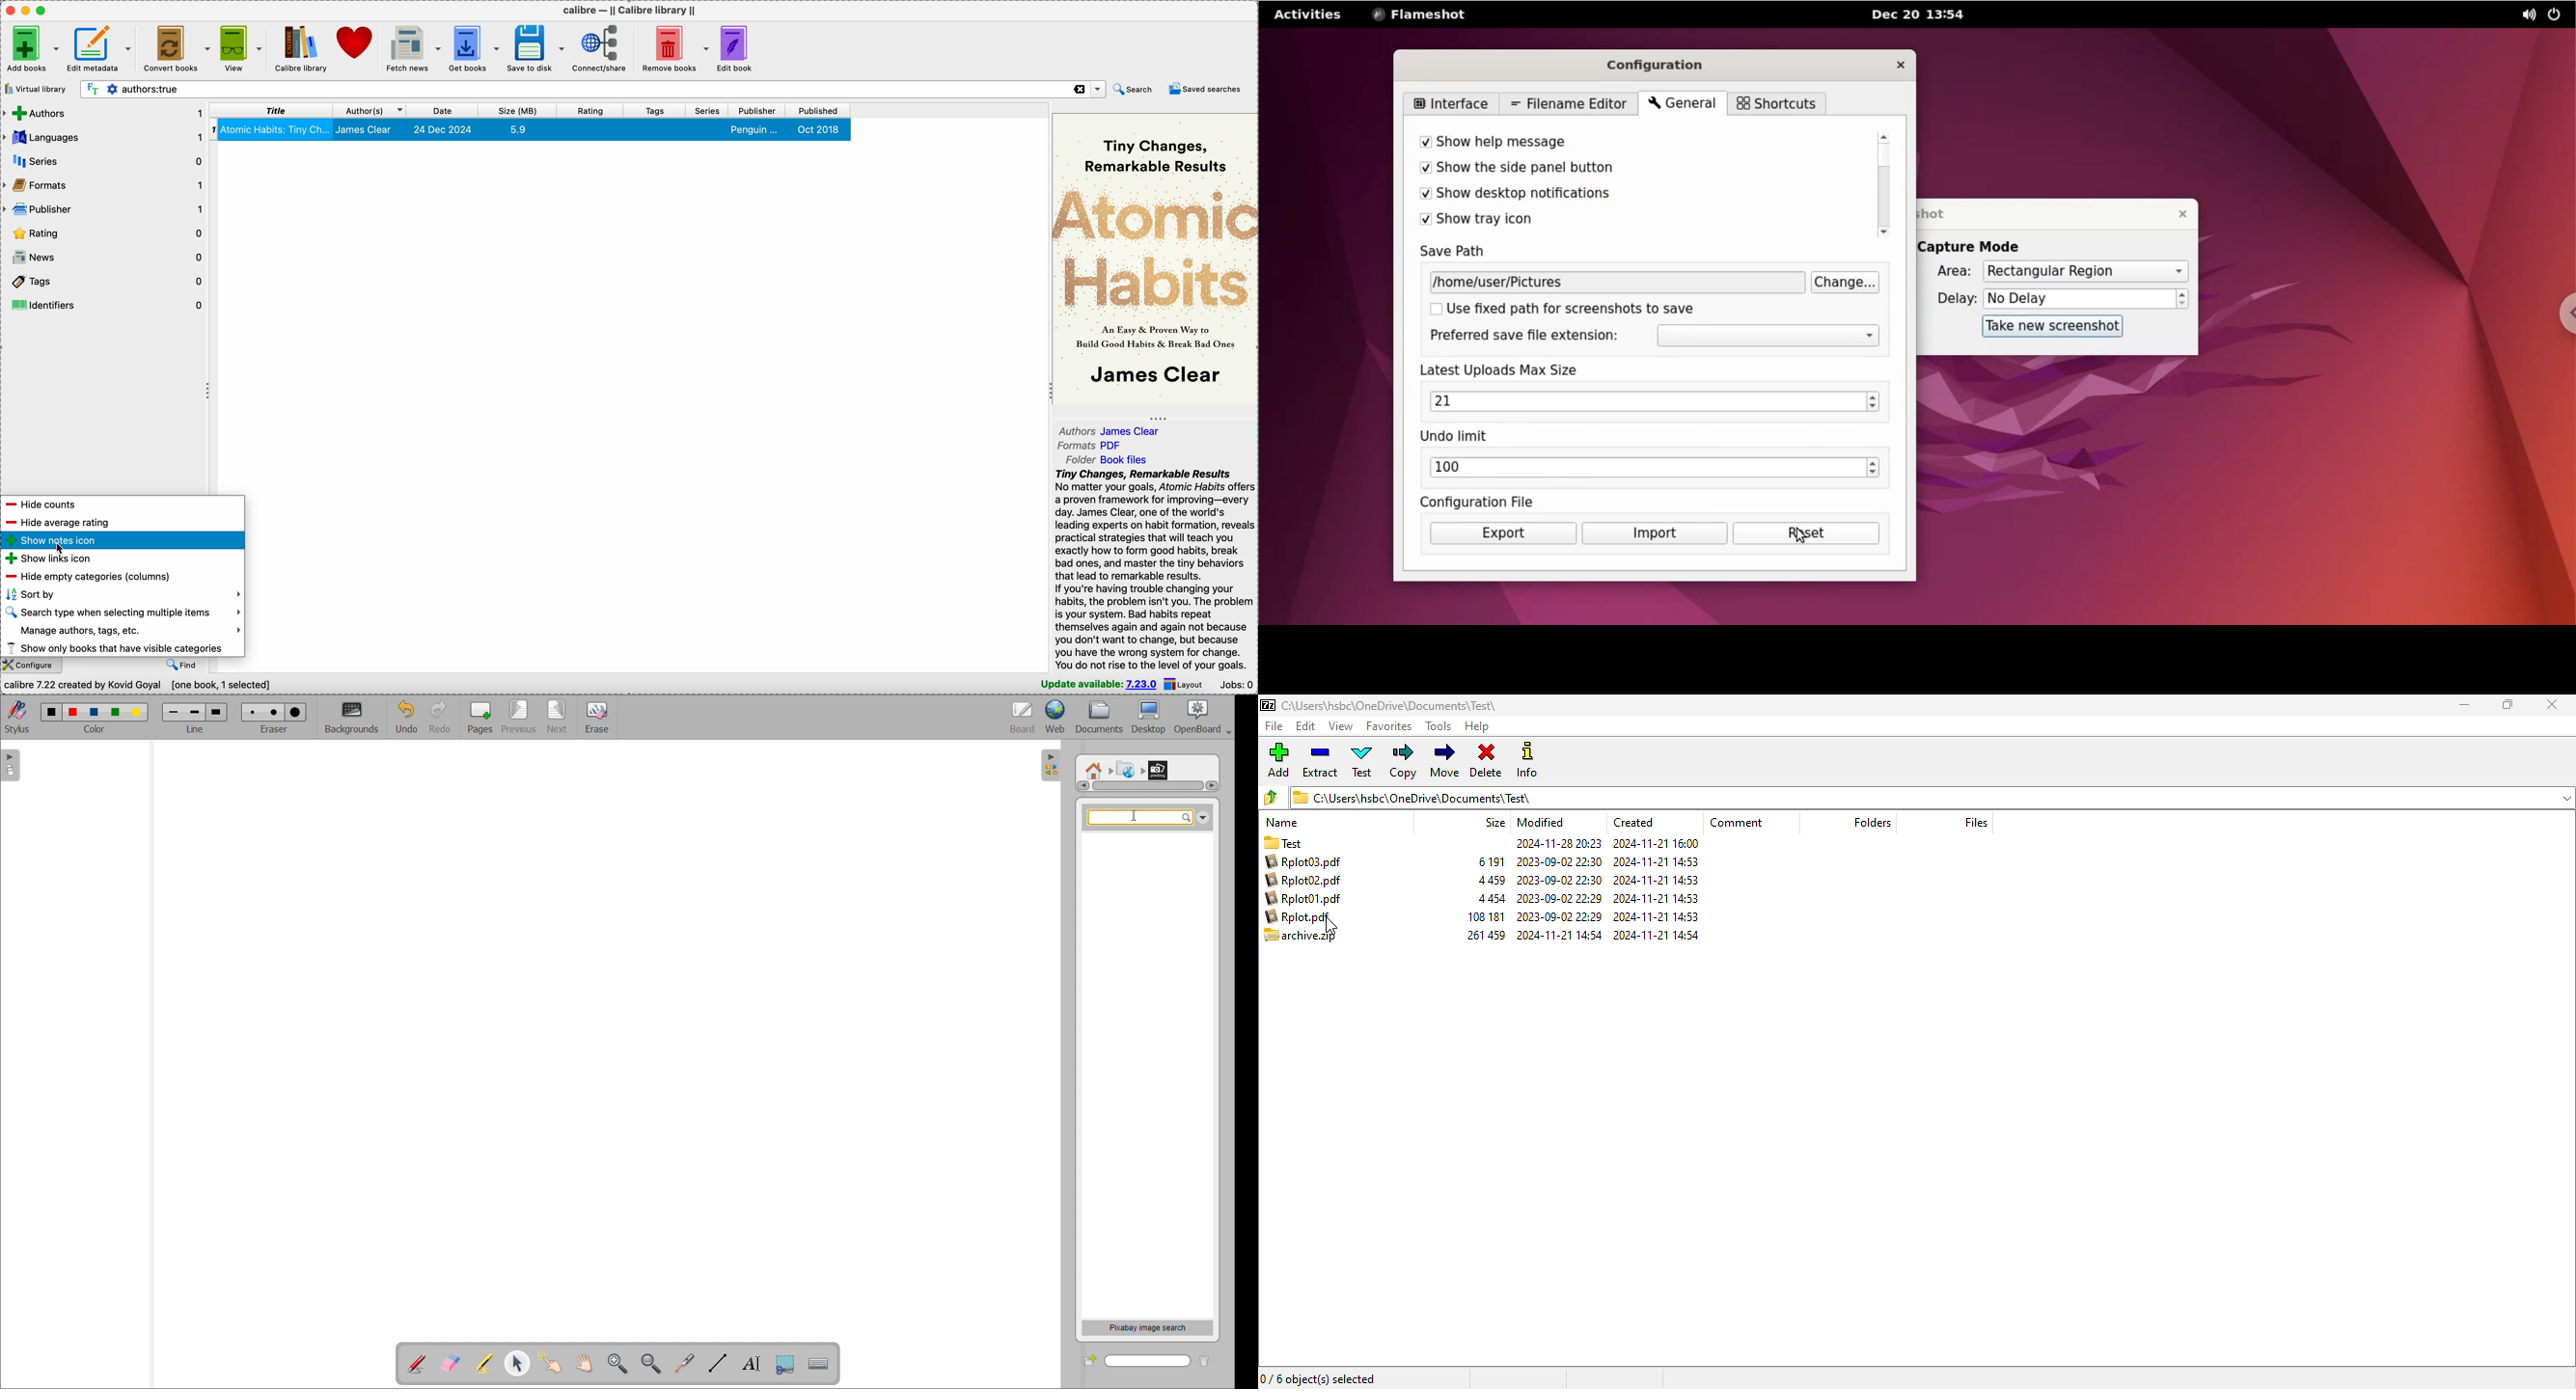  I want to click on size, so click(1494, 822).